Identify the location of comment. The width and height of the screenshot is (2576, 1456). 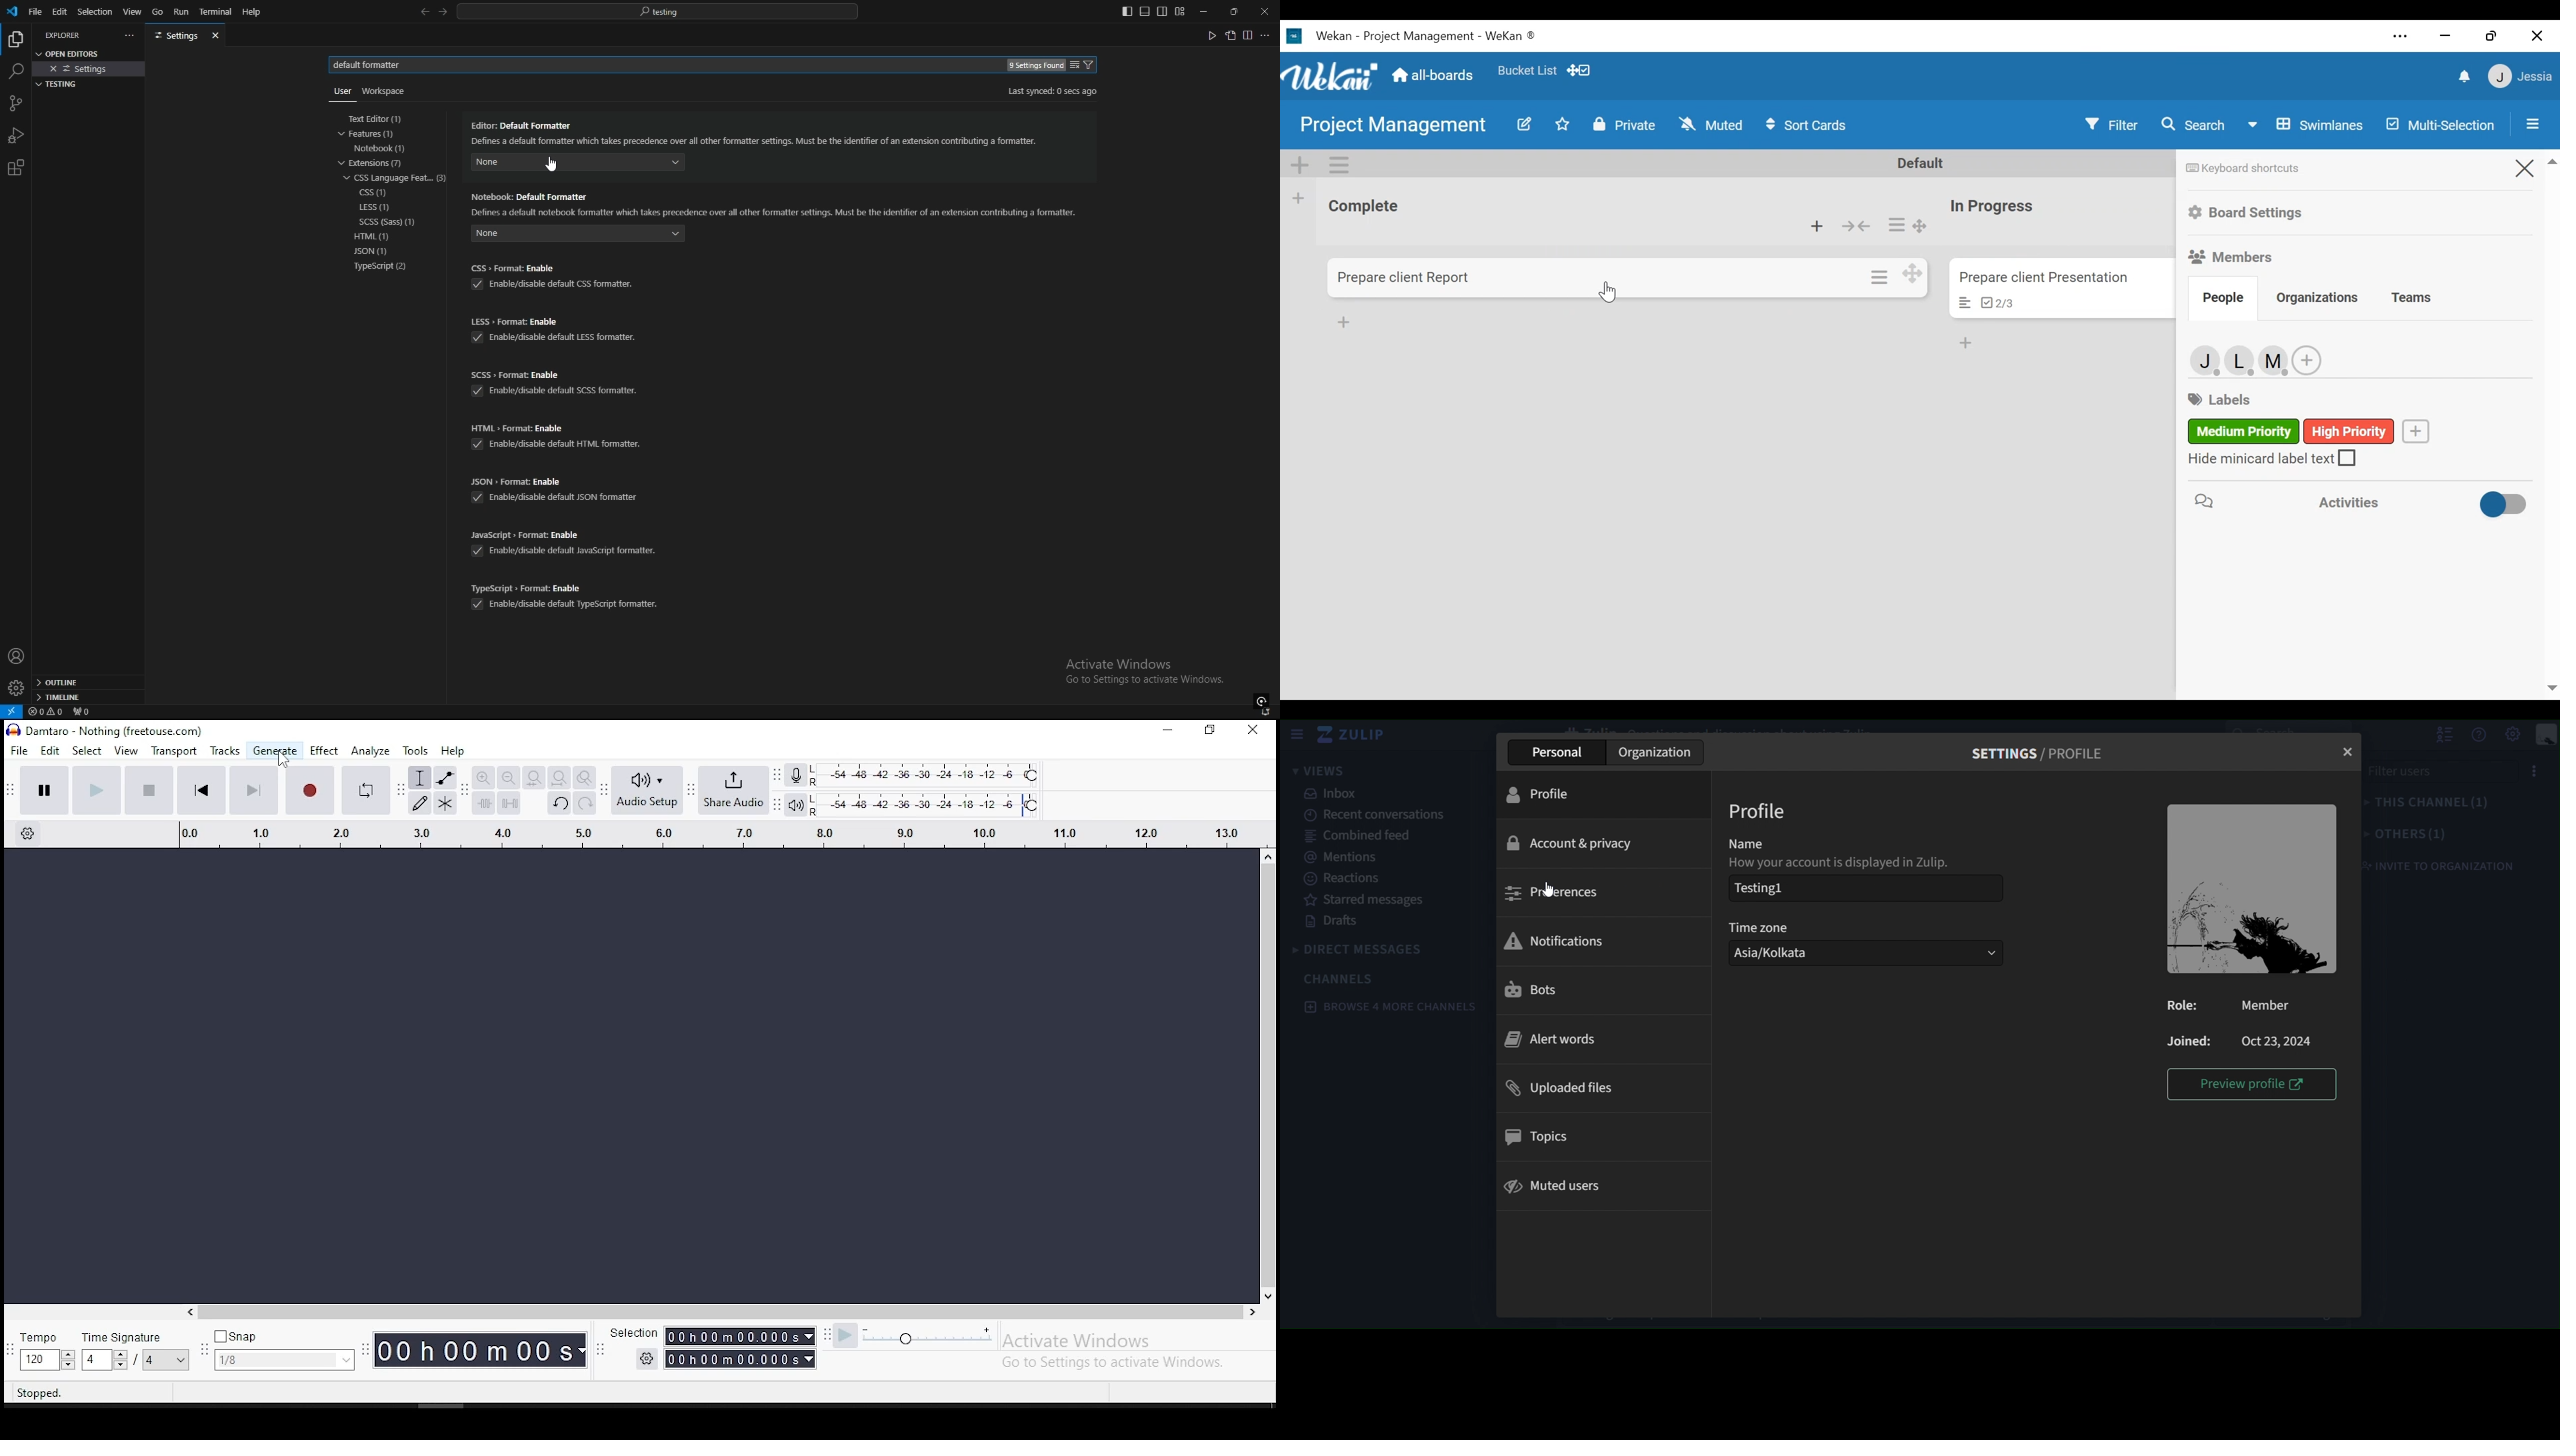
(2203, 501).